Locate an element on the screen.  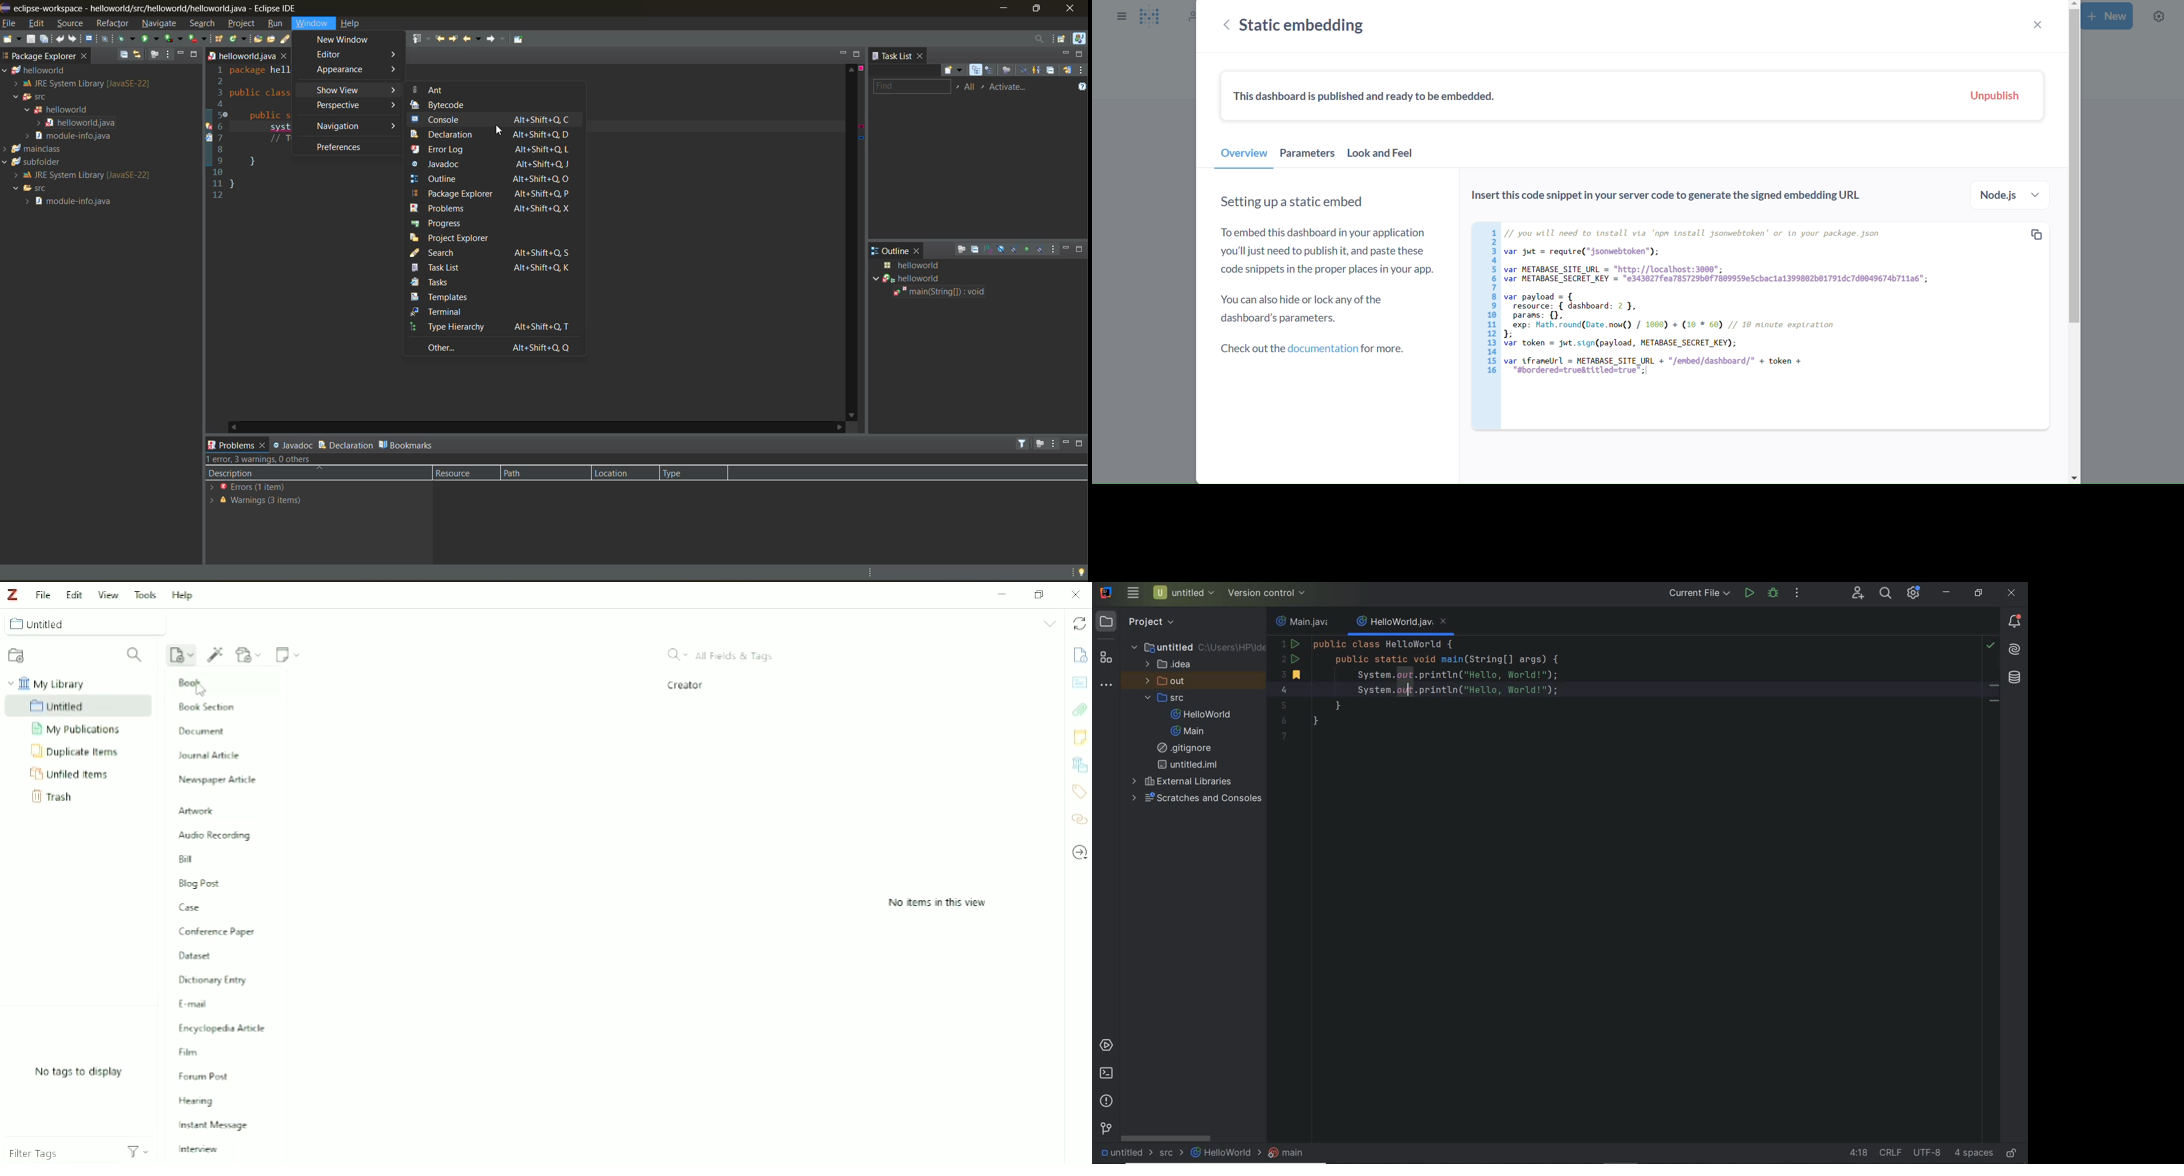
documentation is located at coordinates (1315, 350).